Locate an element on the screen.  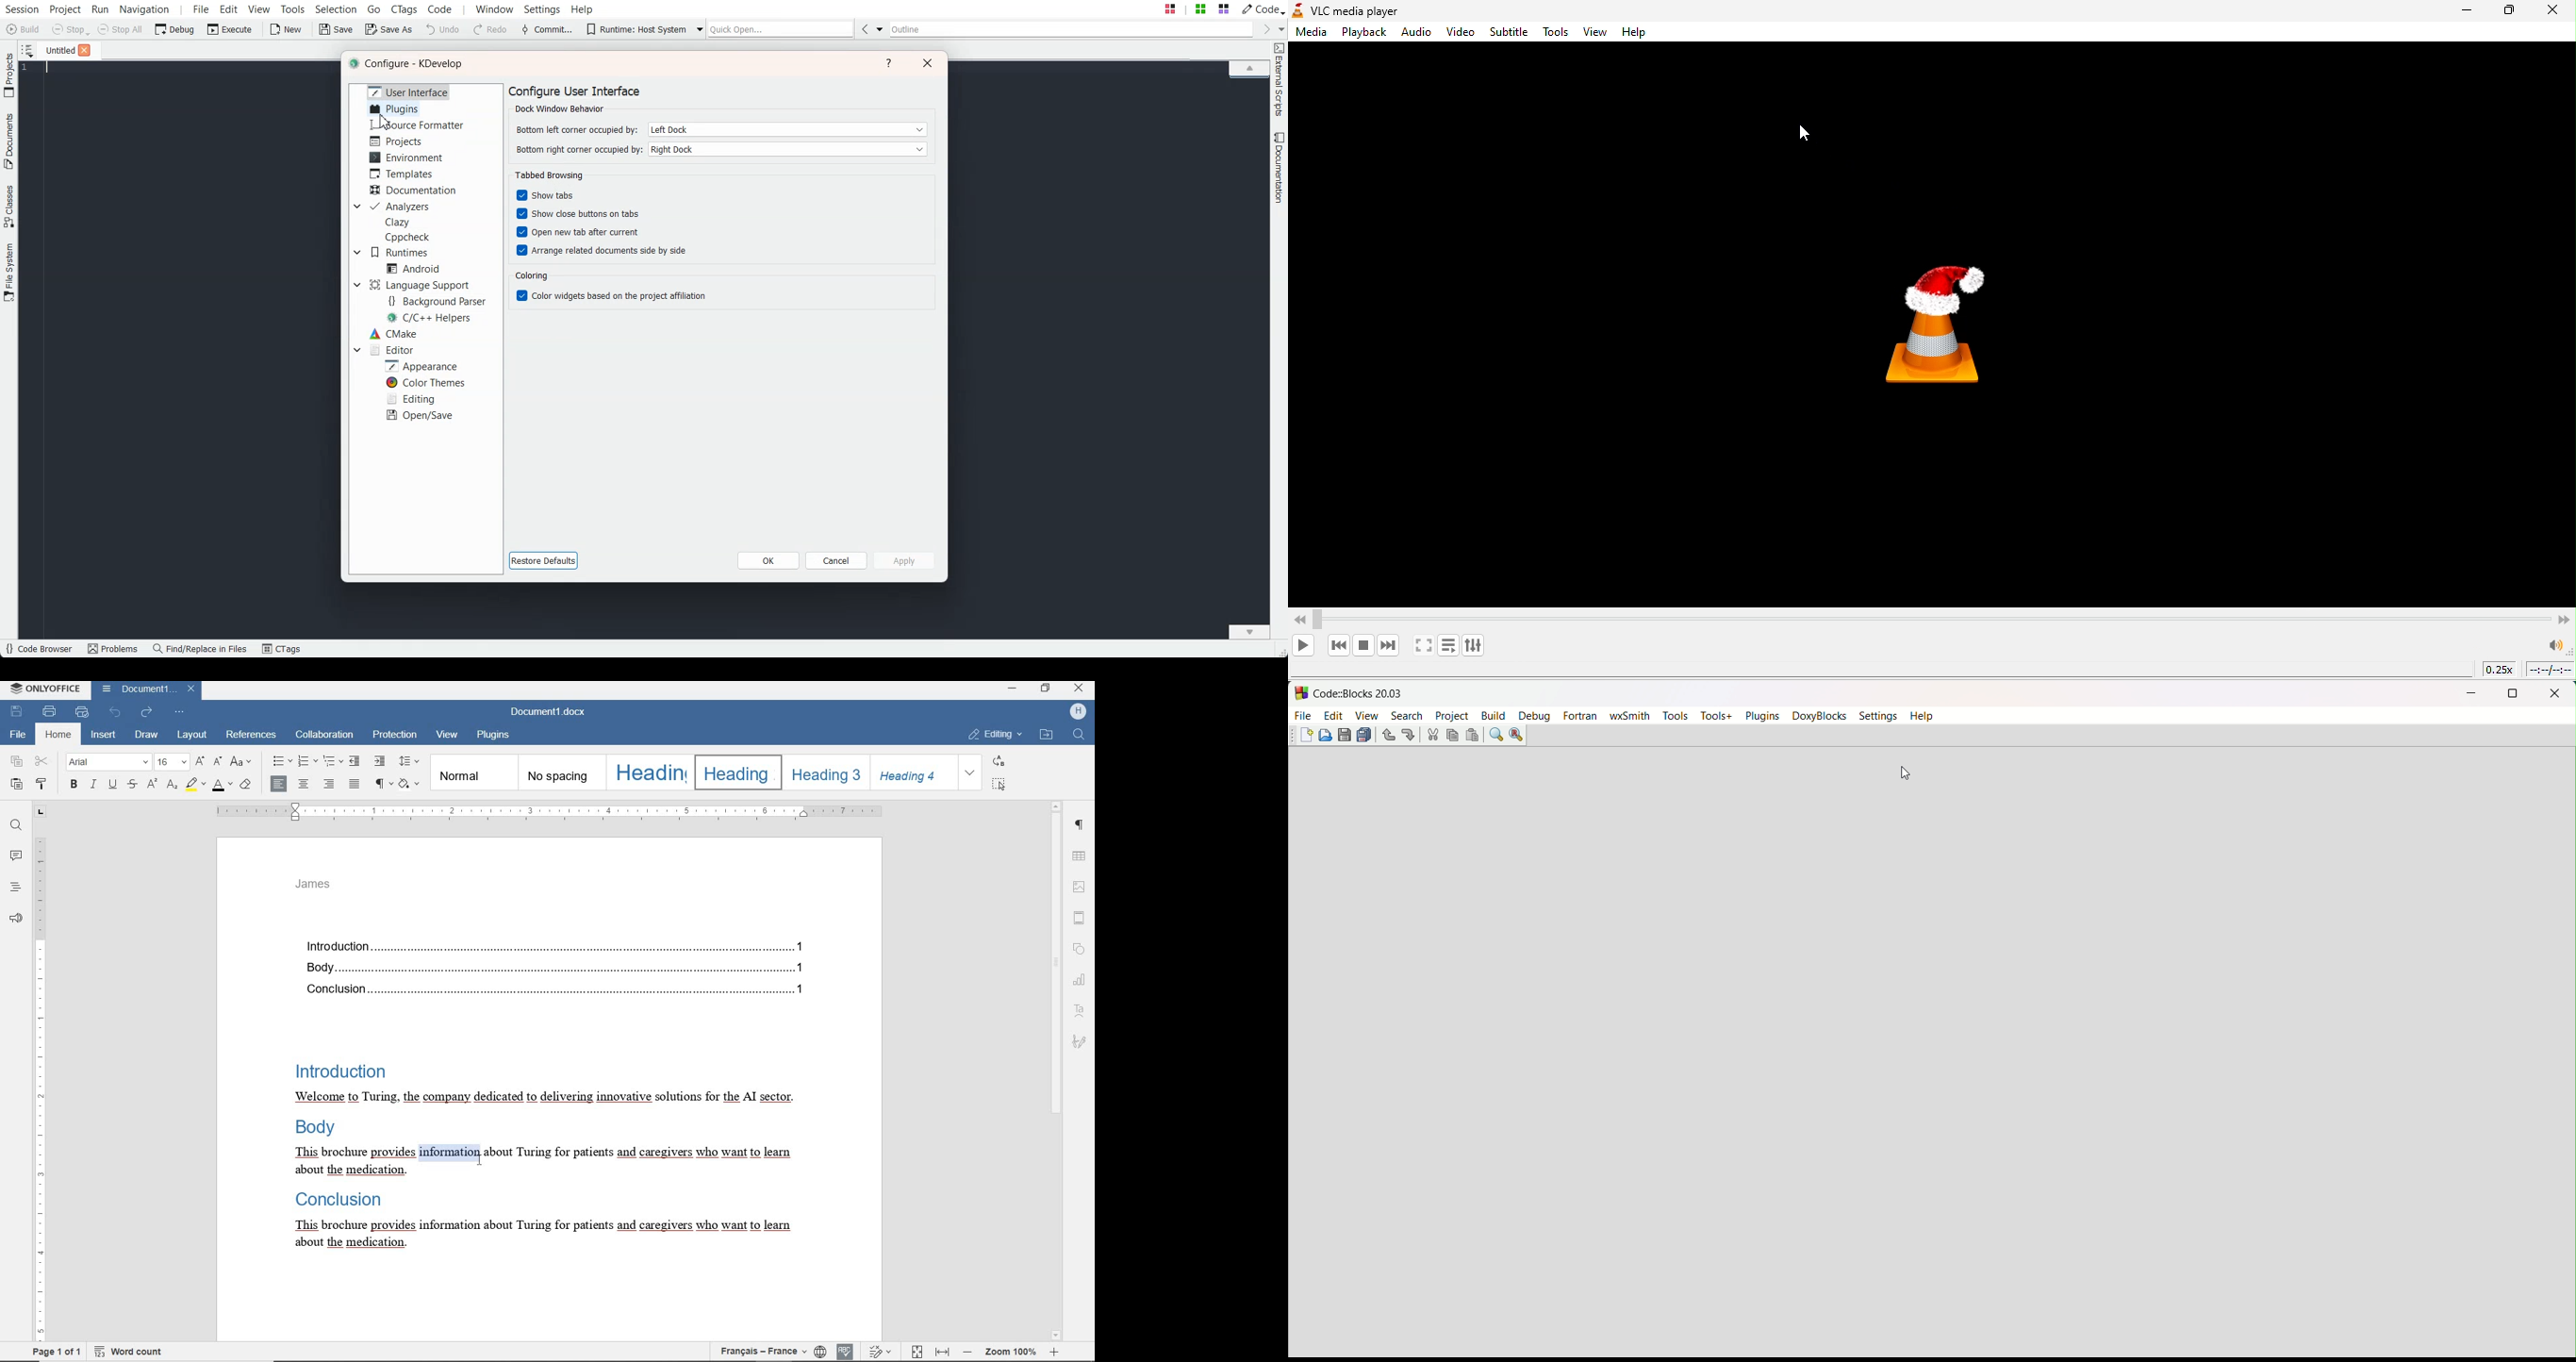
profile  is located at coordinates (1077, 712).